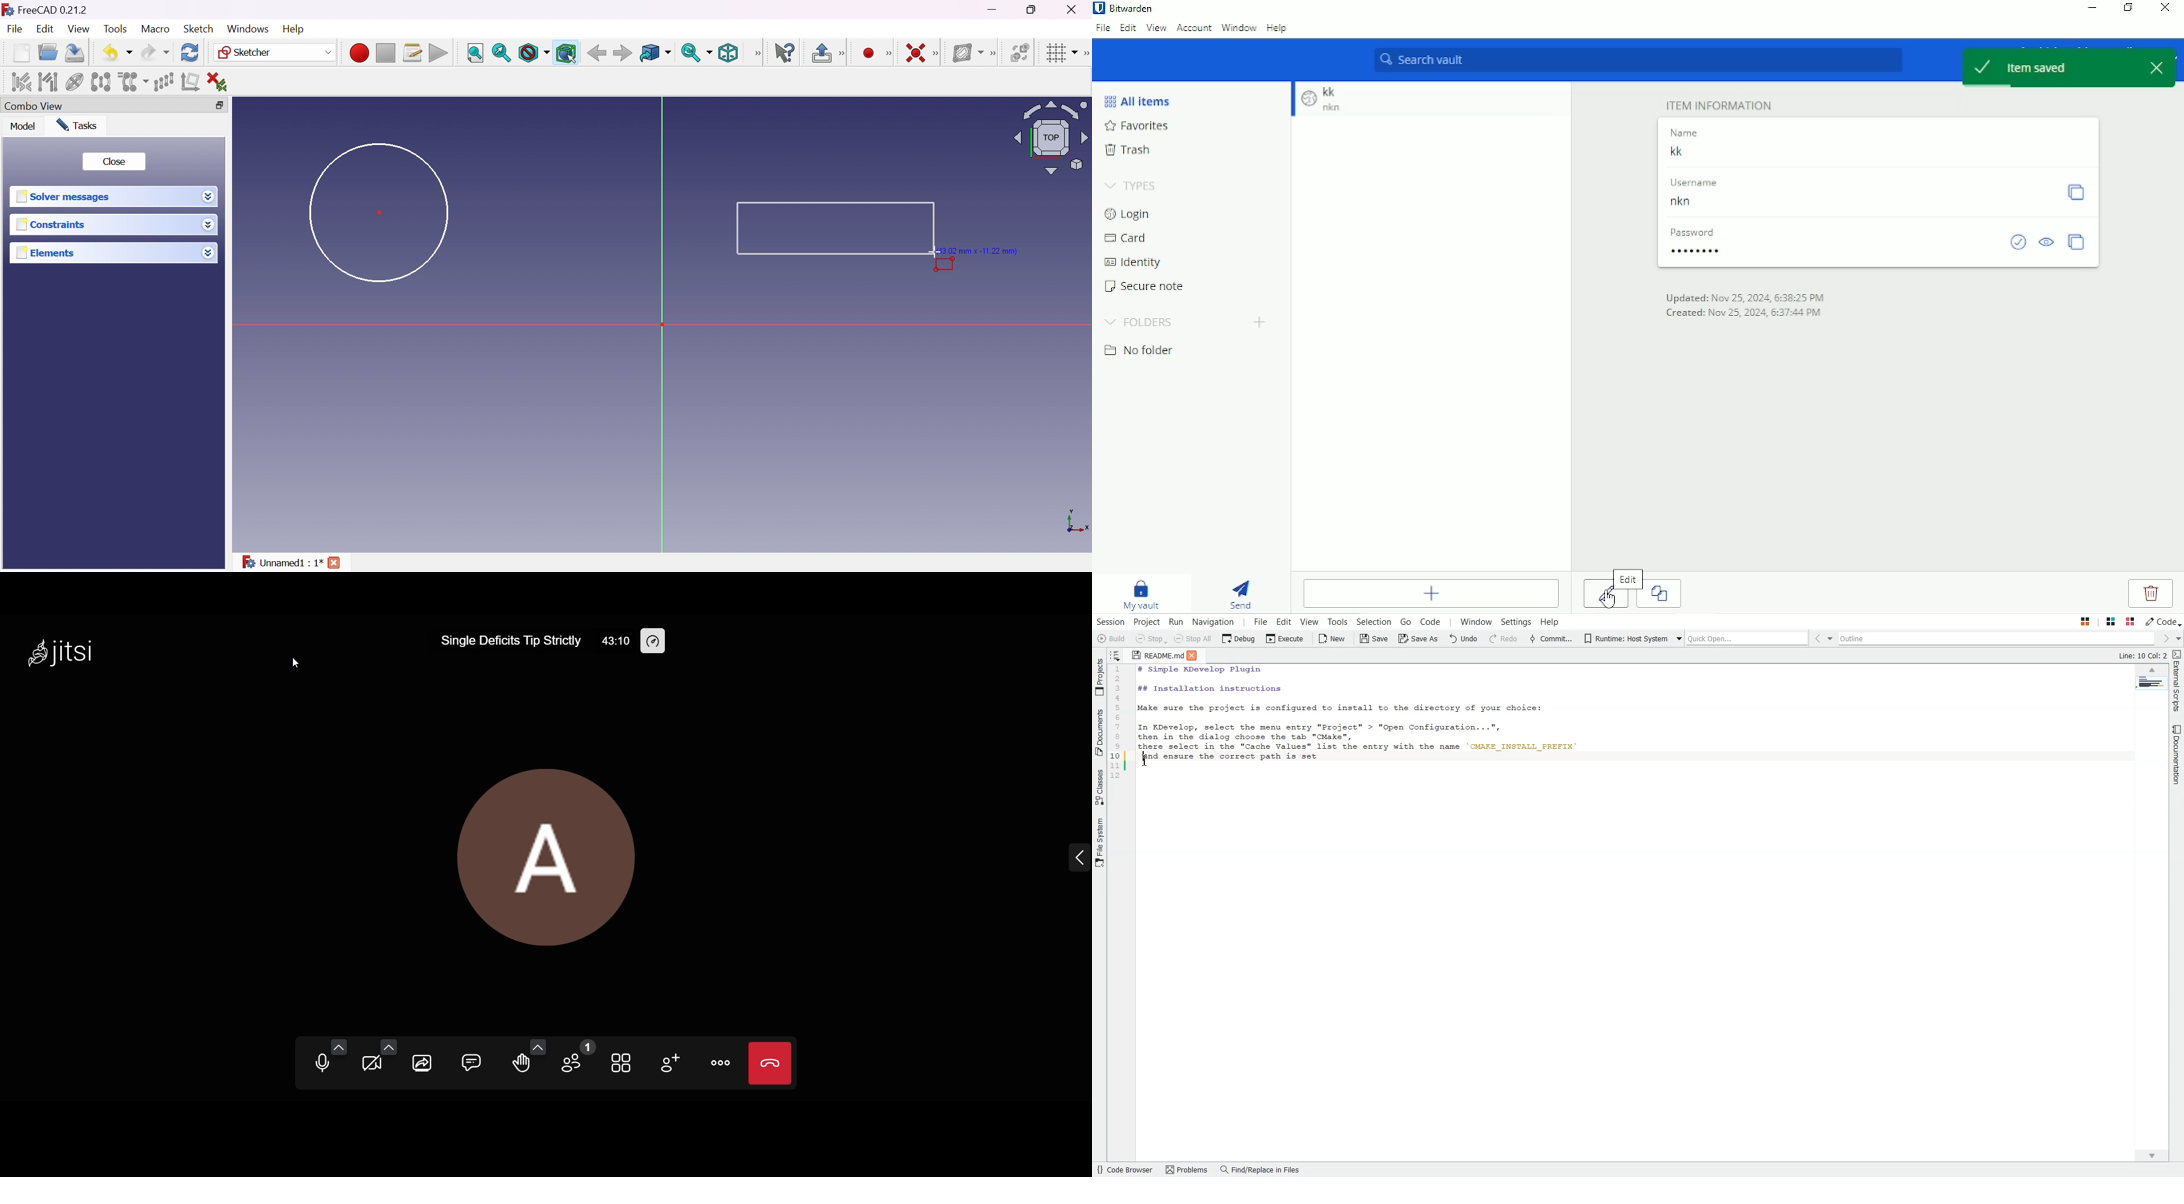 Image resolution: width=2184 pixels, height=1204 pixels. Describe the element at coordinates (697, 53) in the screenshot. I see `` at that location.